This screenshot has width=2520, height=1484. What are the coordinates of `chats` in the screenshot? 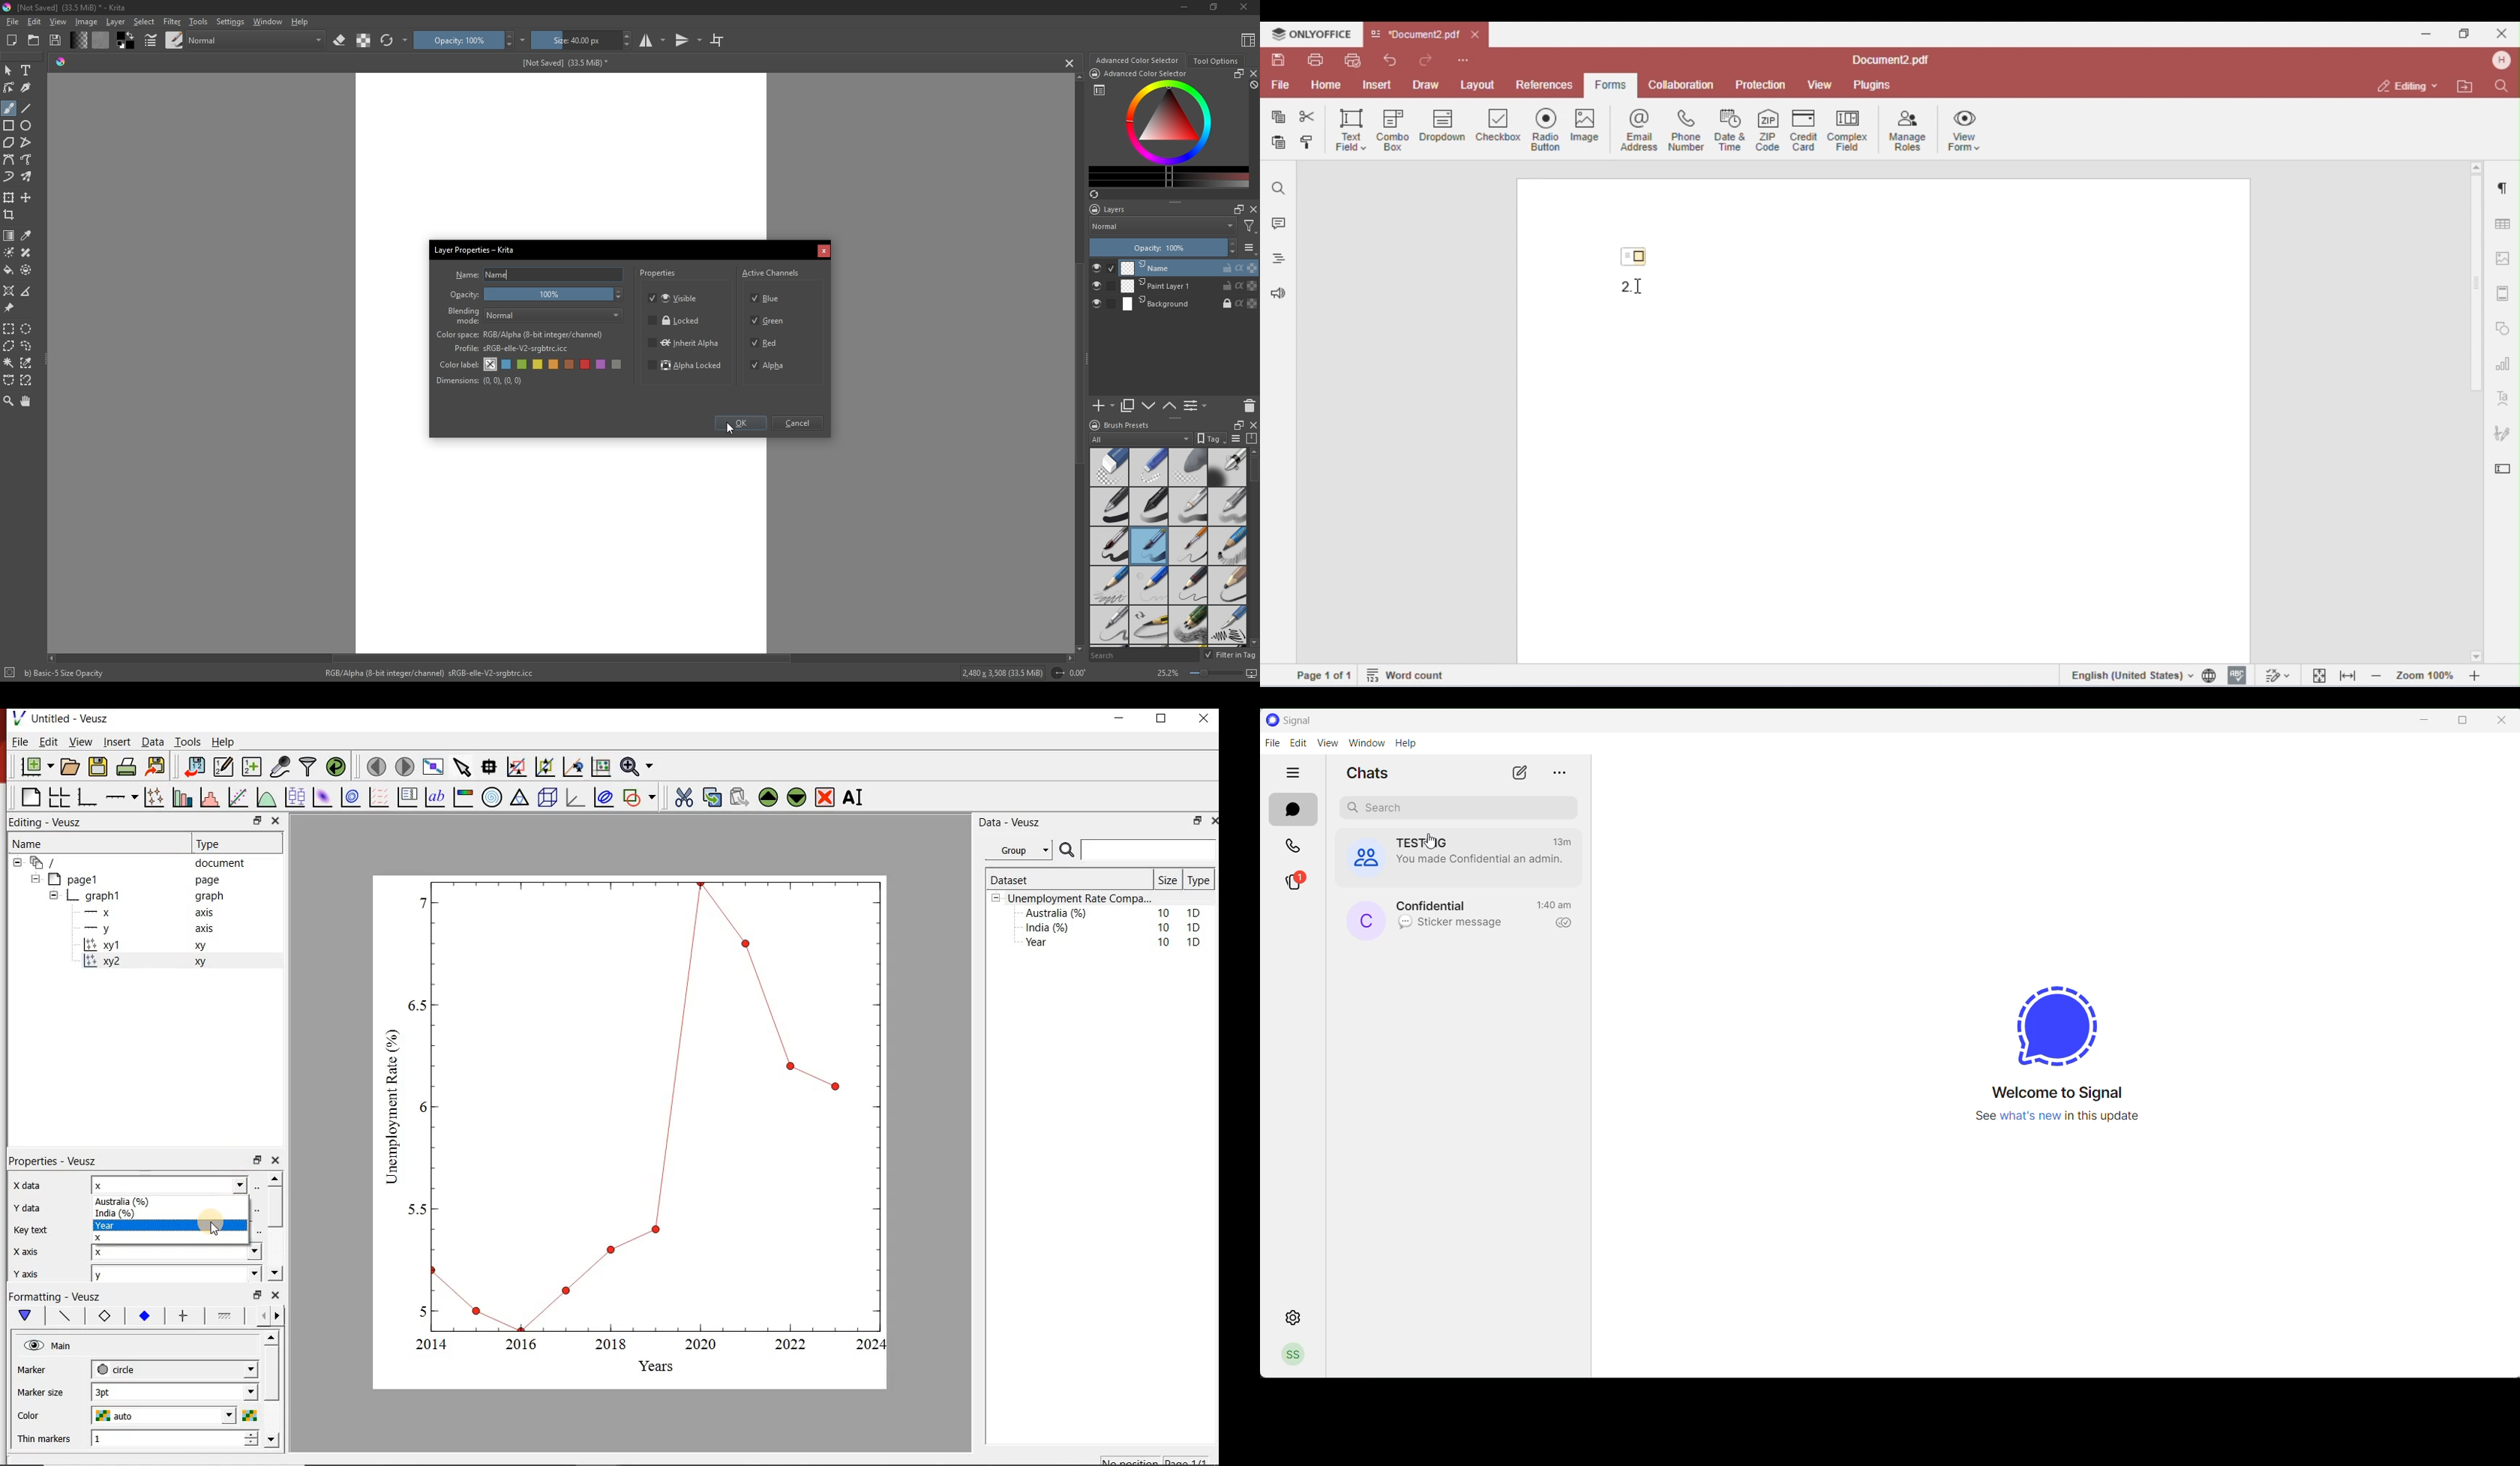 It's located at (1294, 809).